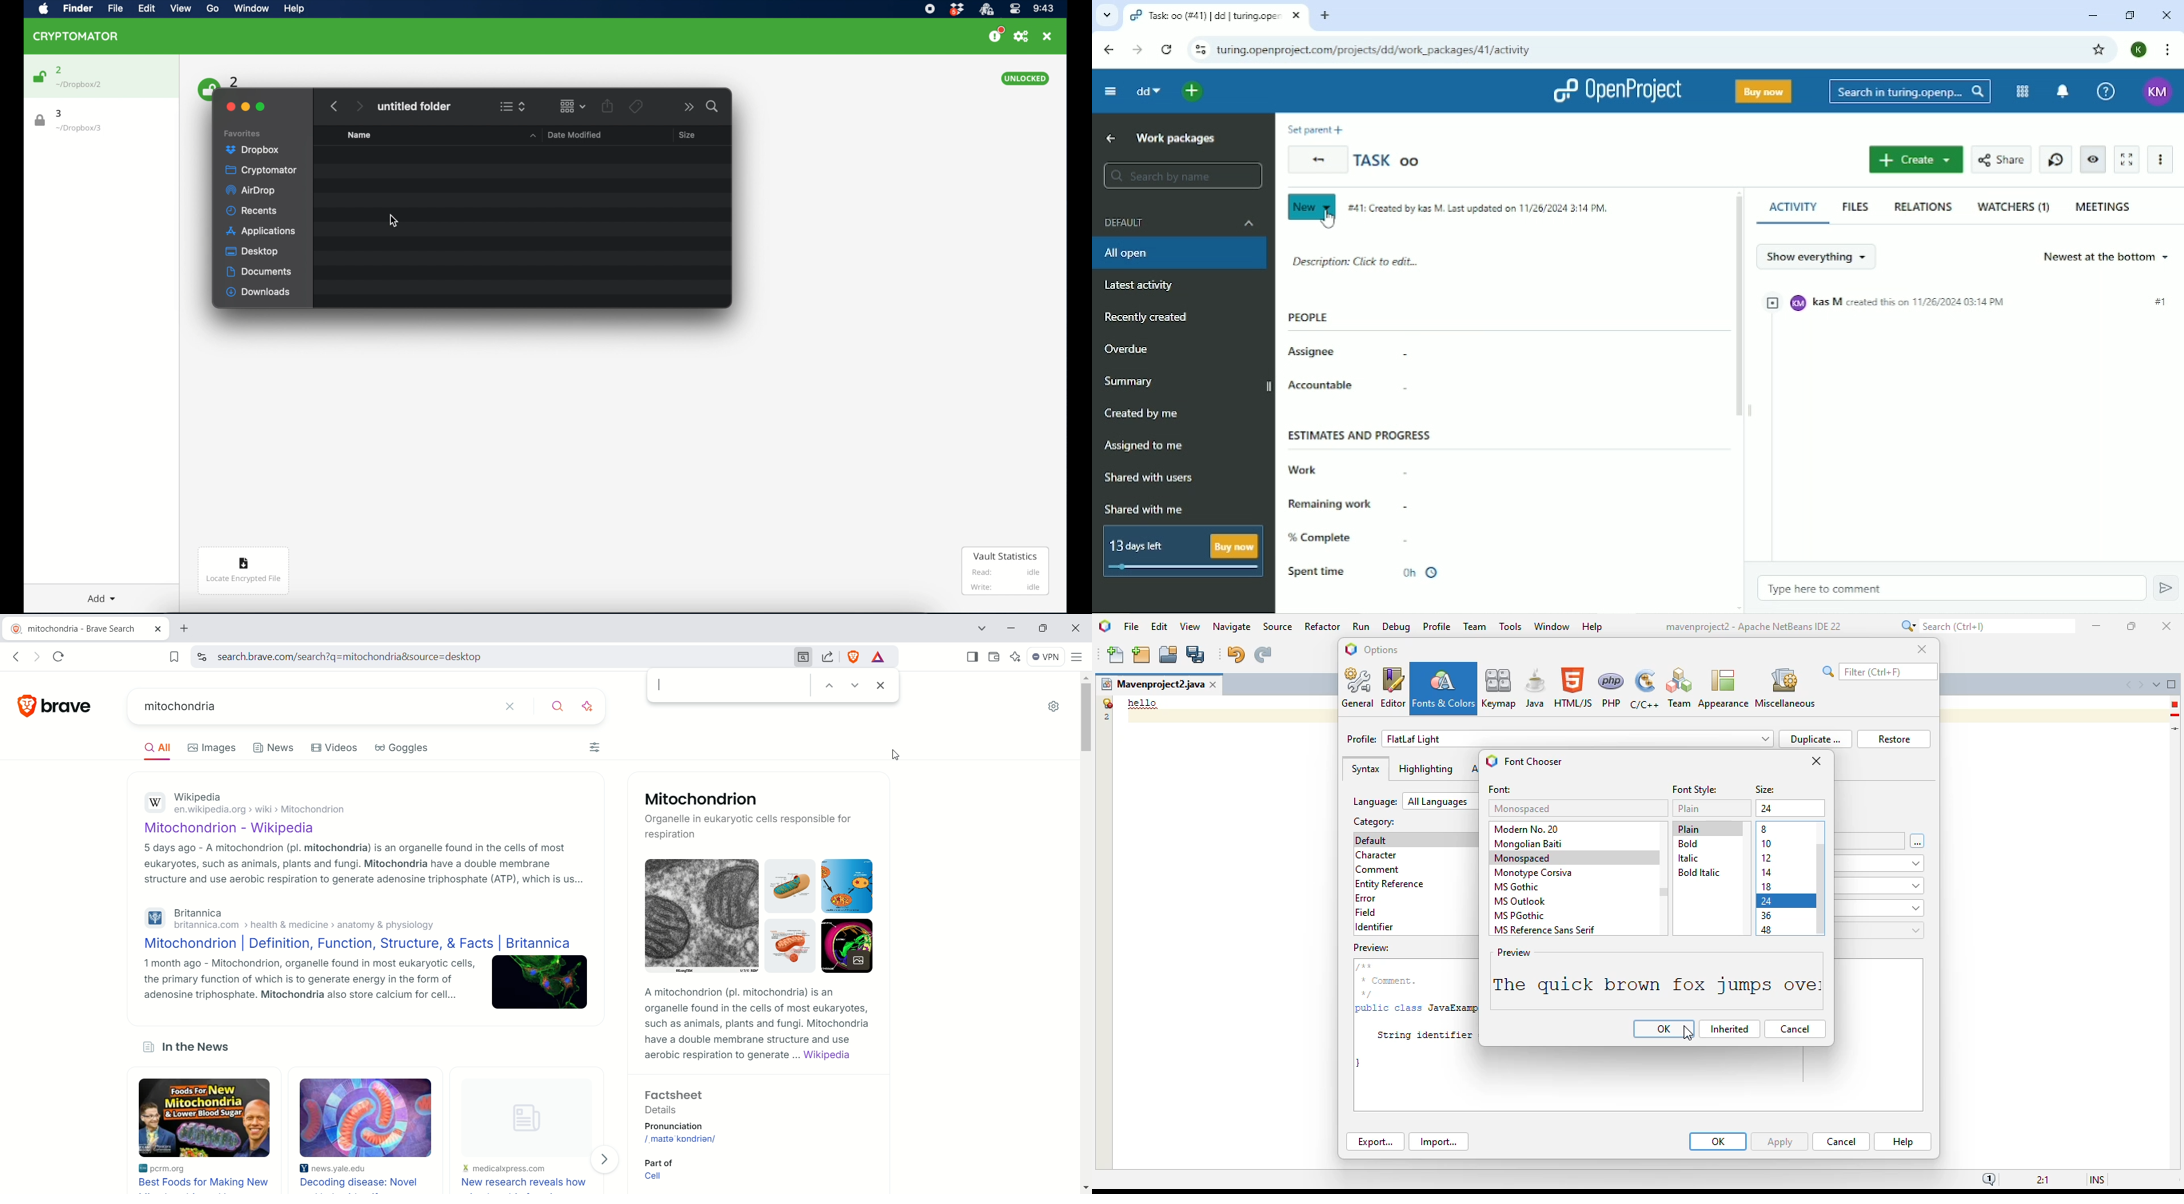  Describe the element at coordinates (701, 1140) in the screenshot. I see `/, maIta' kondrian/` at that location.